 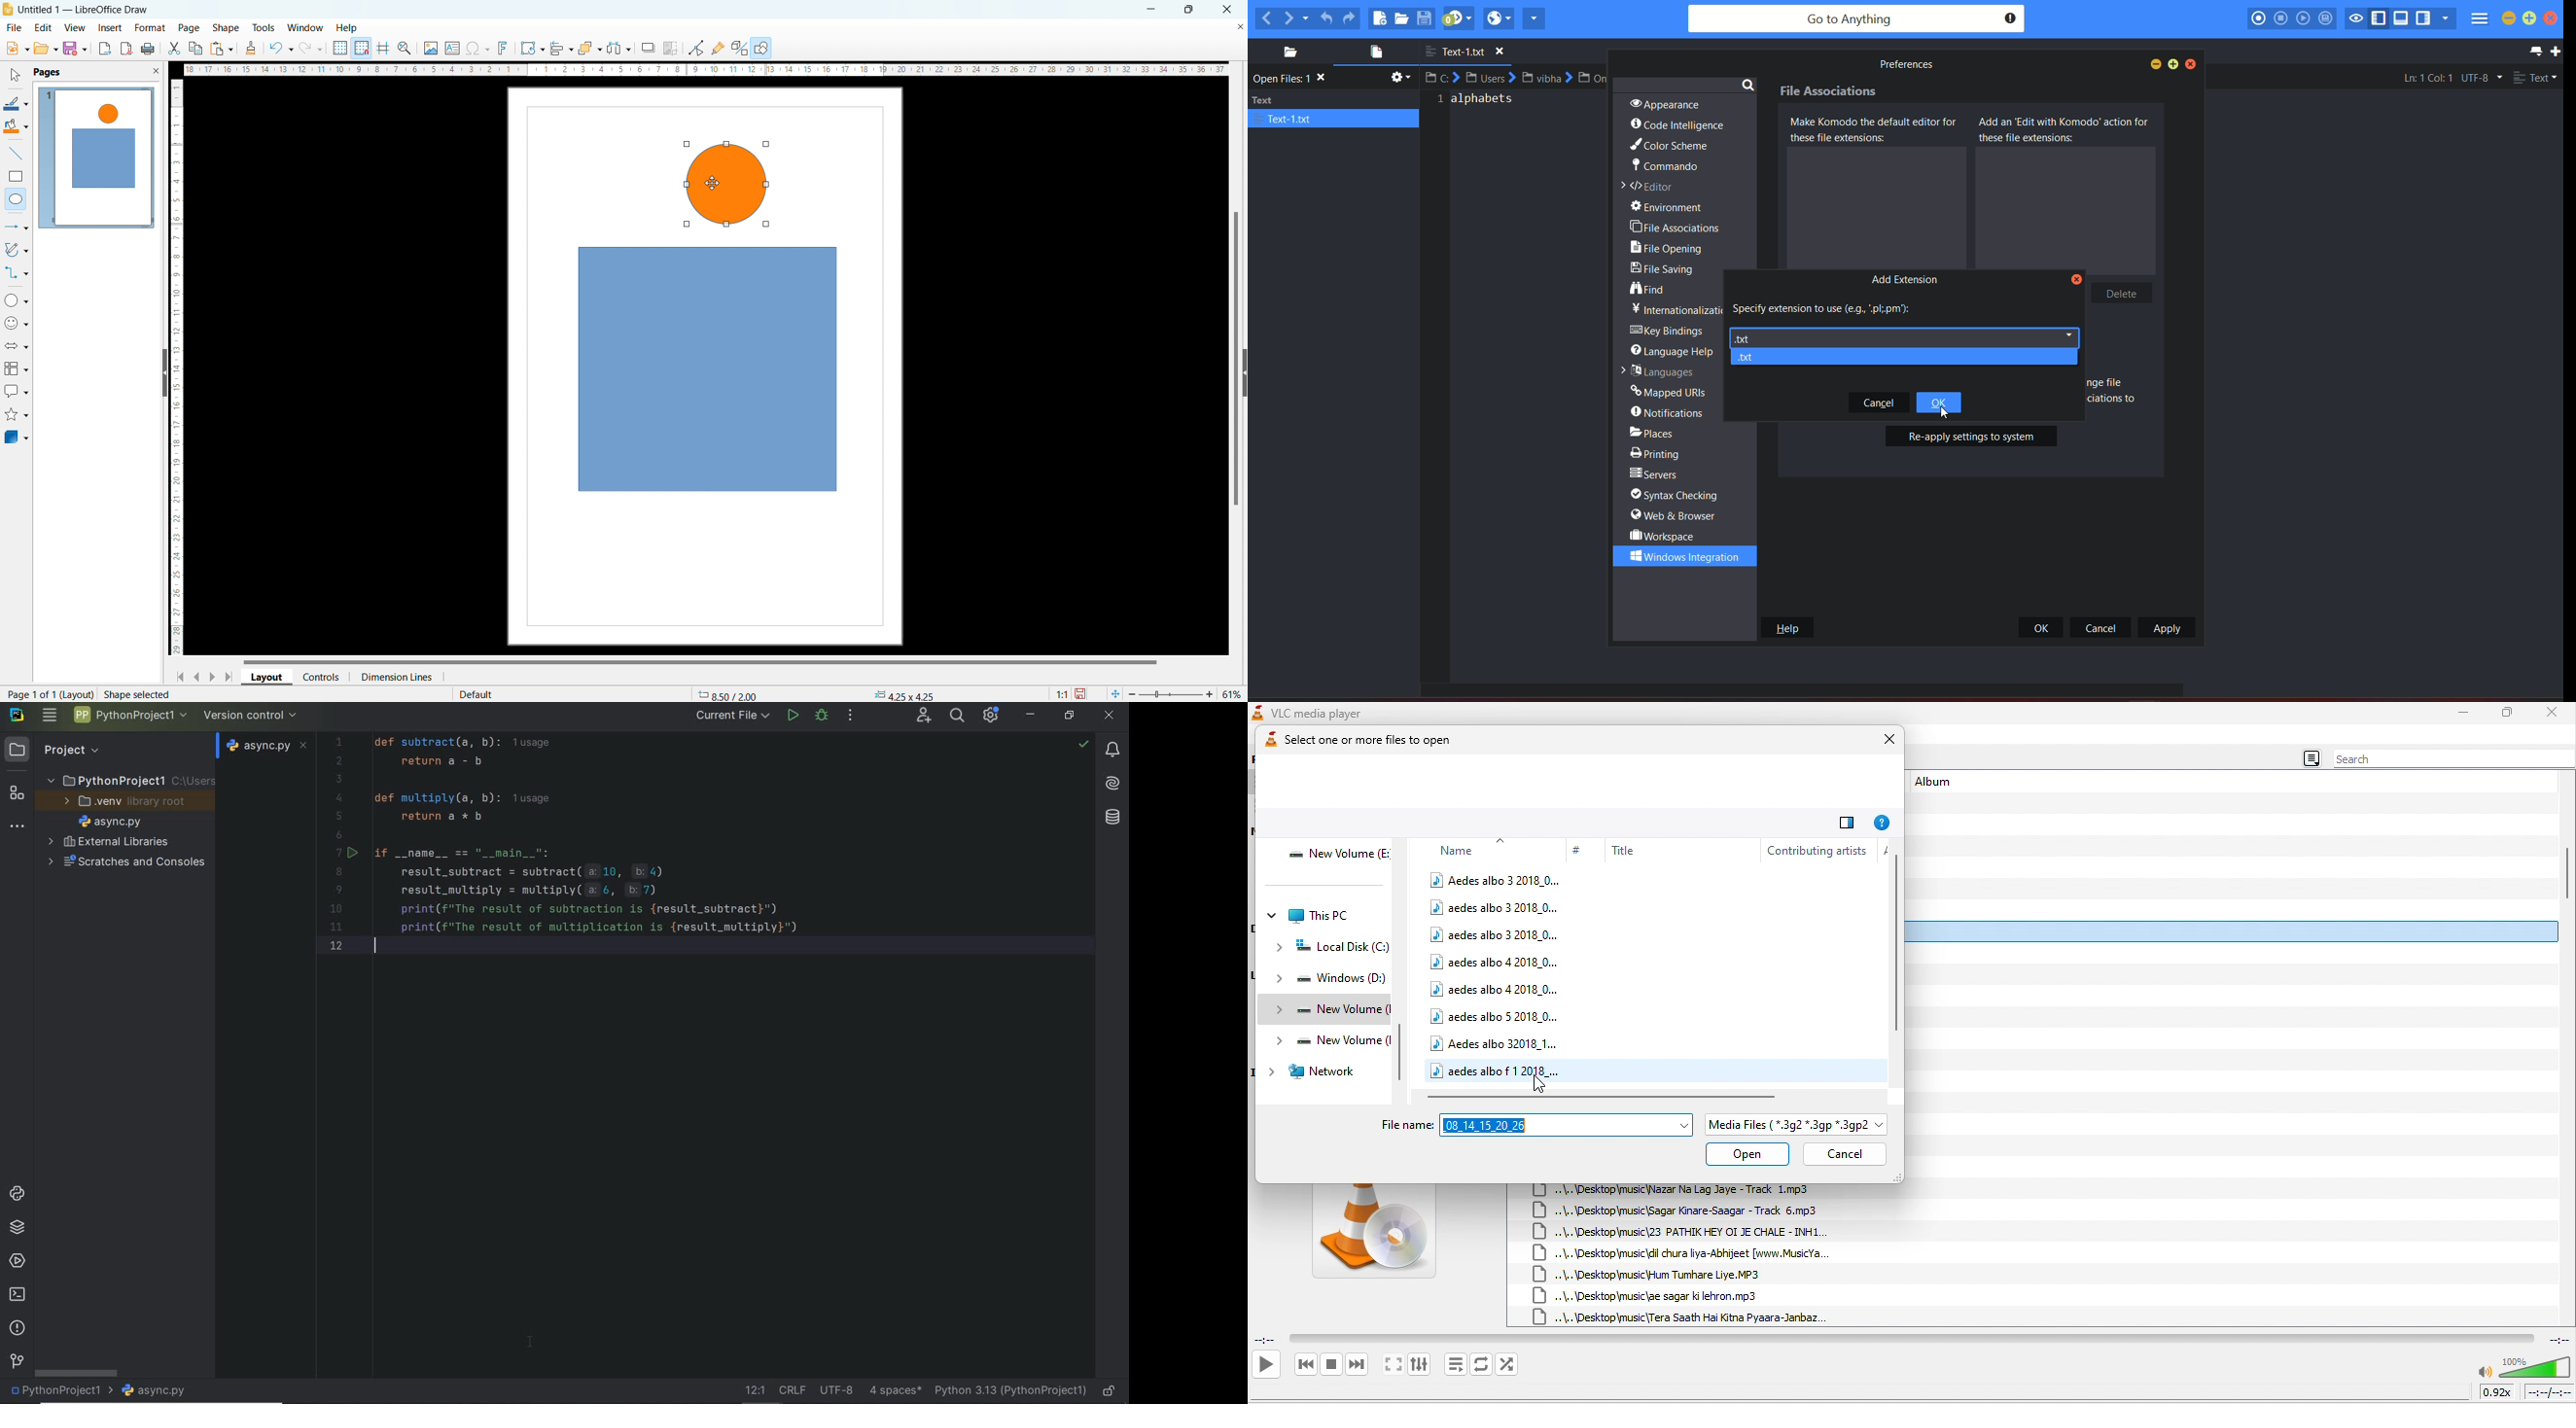 I want to click on aedes albo 5 20180..., so click(x=1497, y=1016).